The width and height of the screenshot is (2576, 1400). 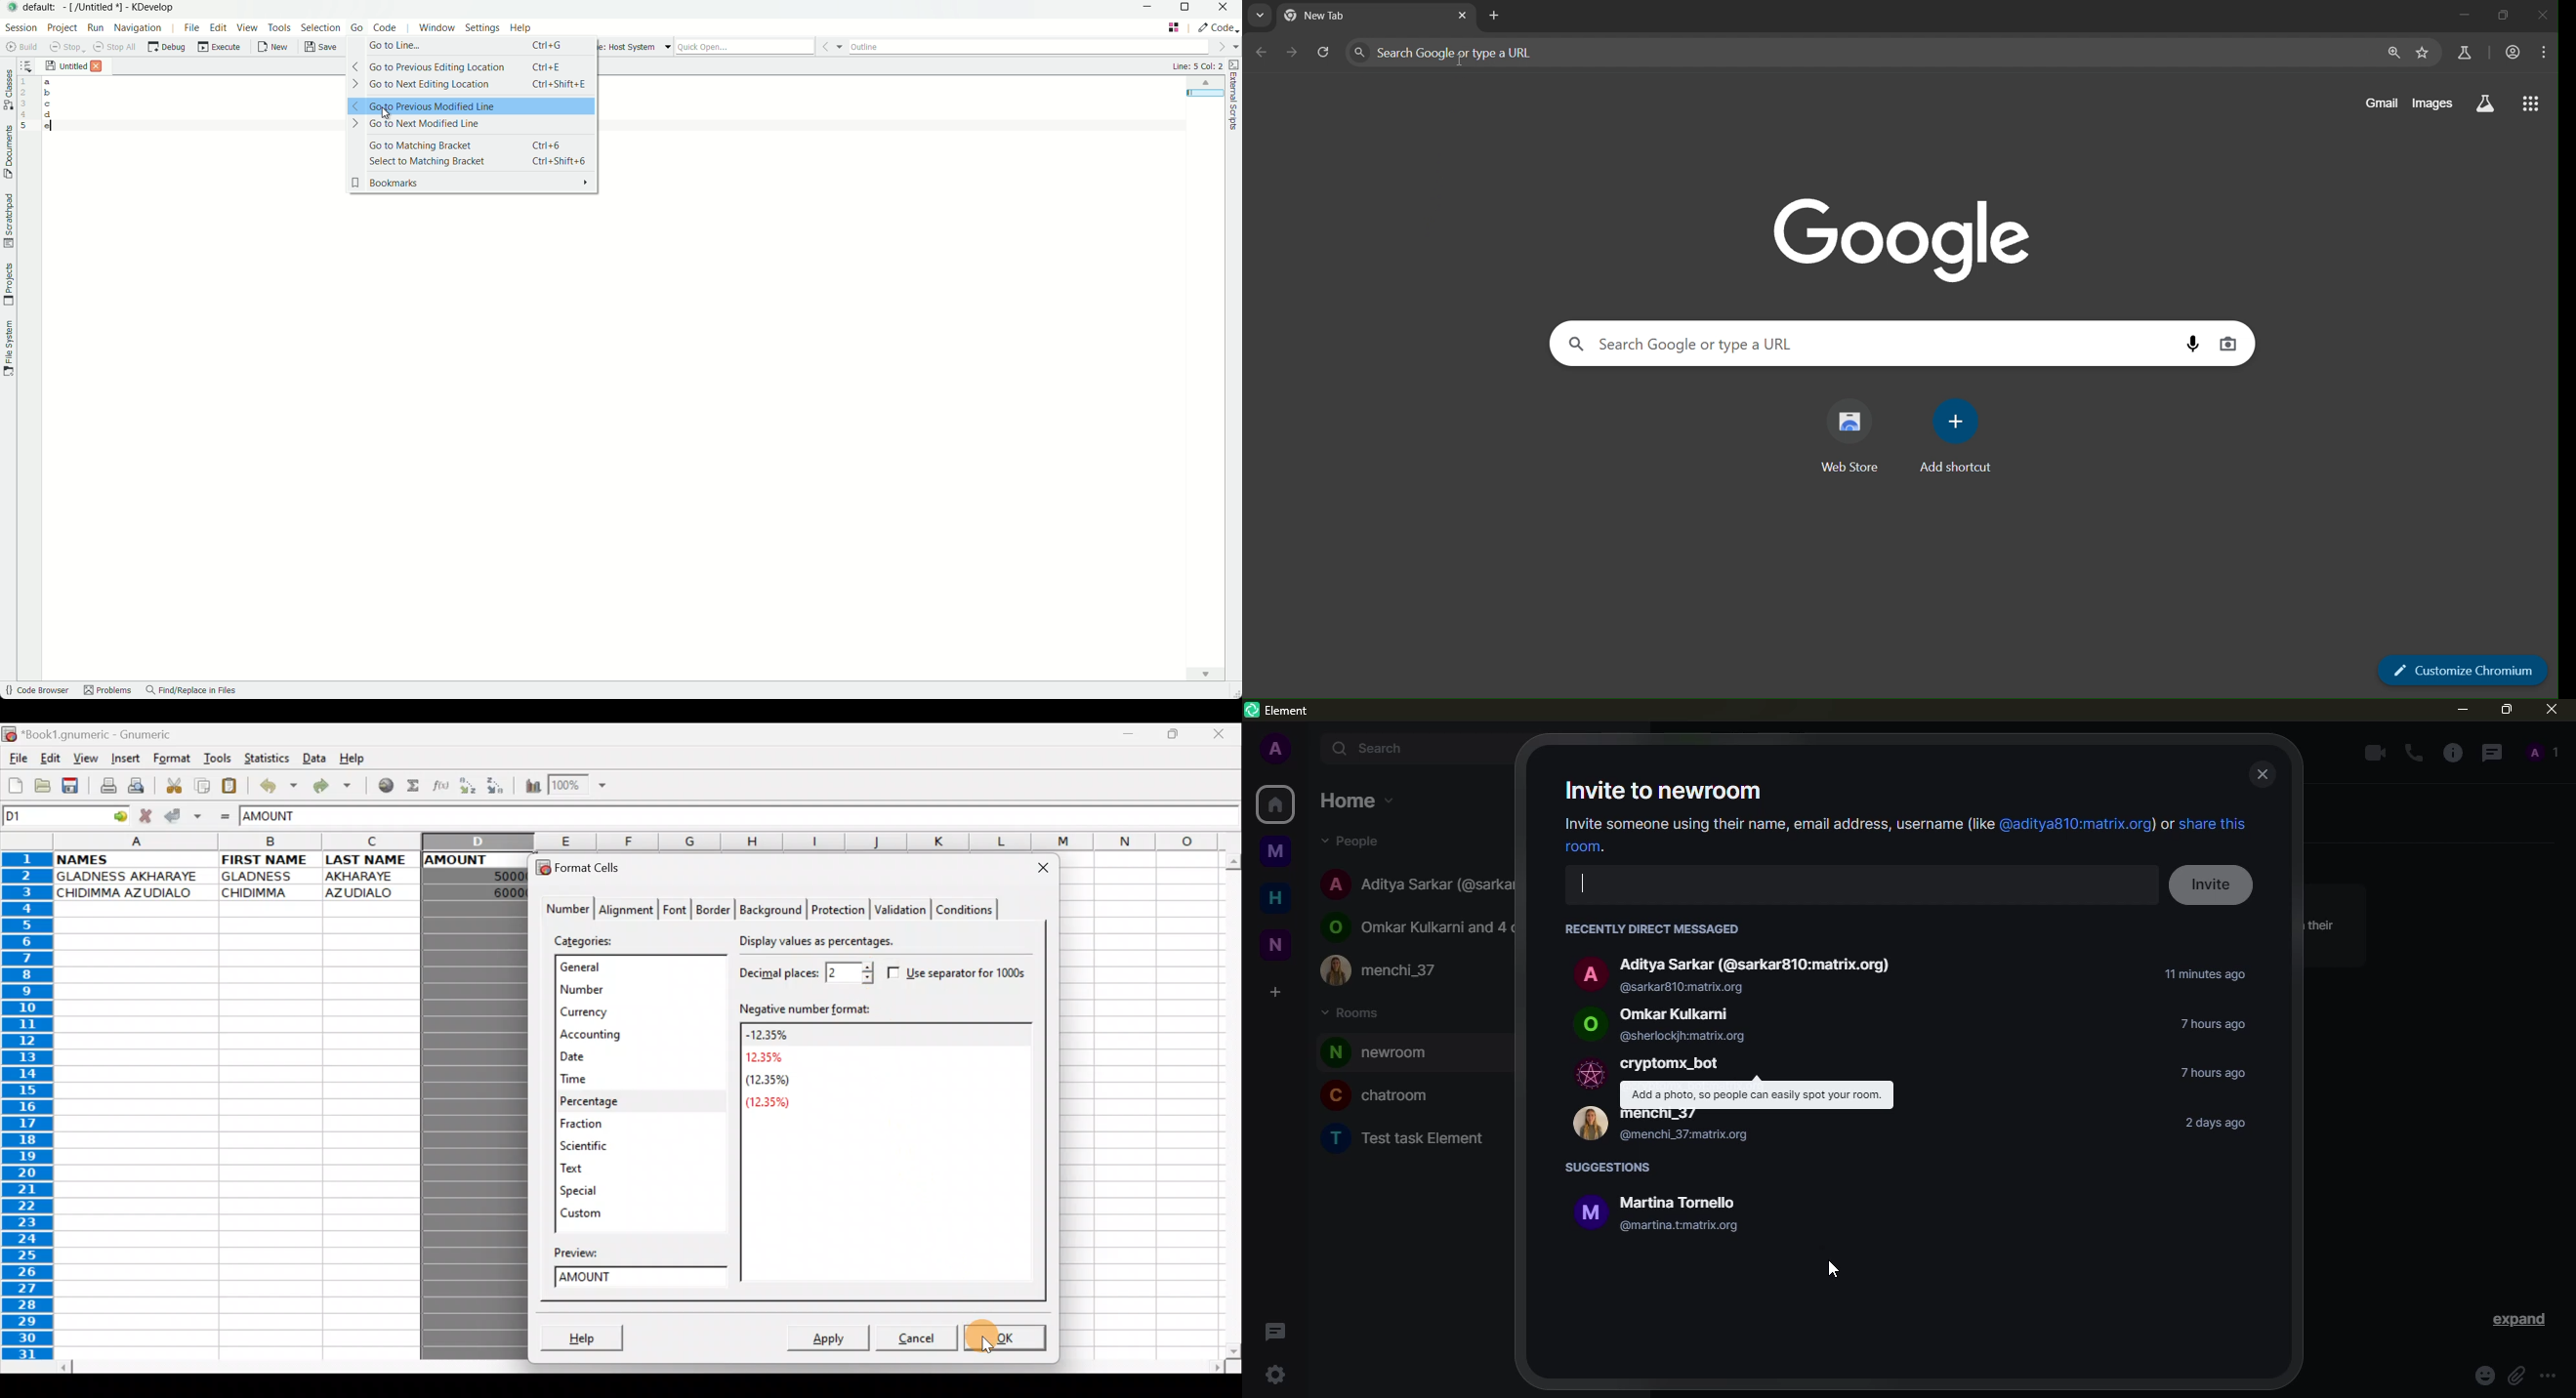 What do you see at coordinates (629, 908) in the screenshot?
I see `Alignment` at bounding box center [629, 908].